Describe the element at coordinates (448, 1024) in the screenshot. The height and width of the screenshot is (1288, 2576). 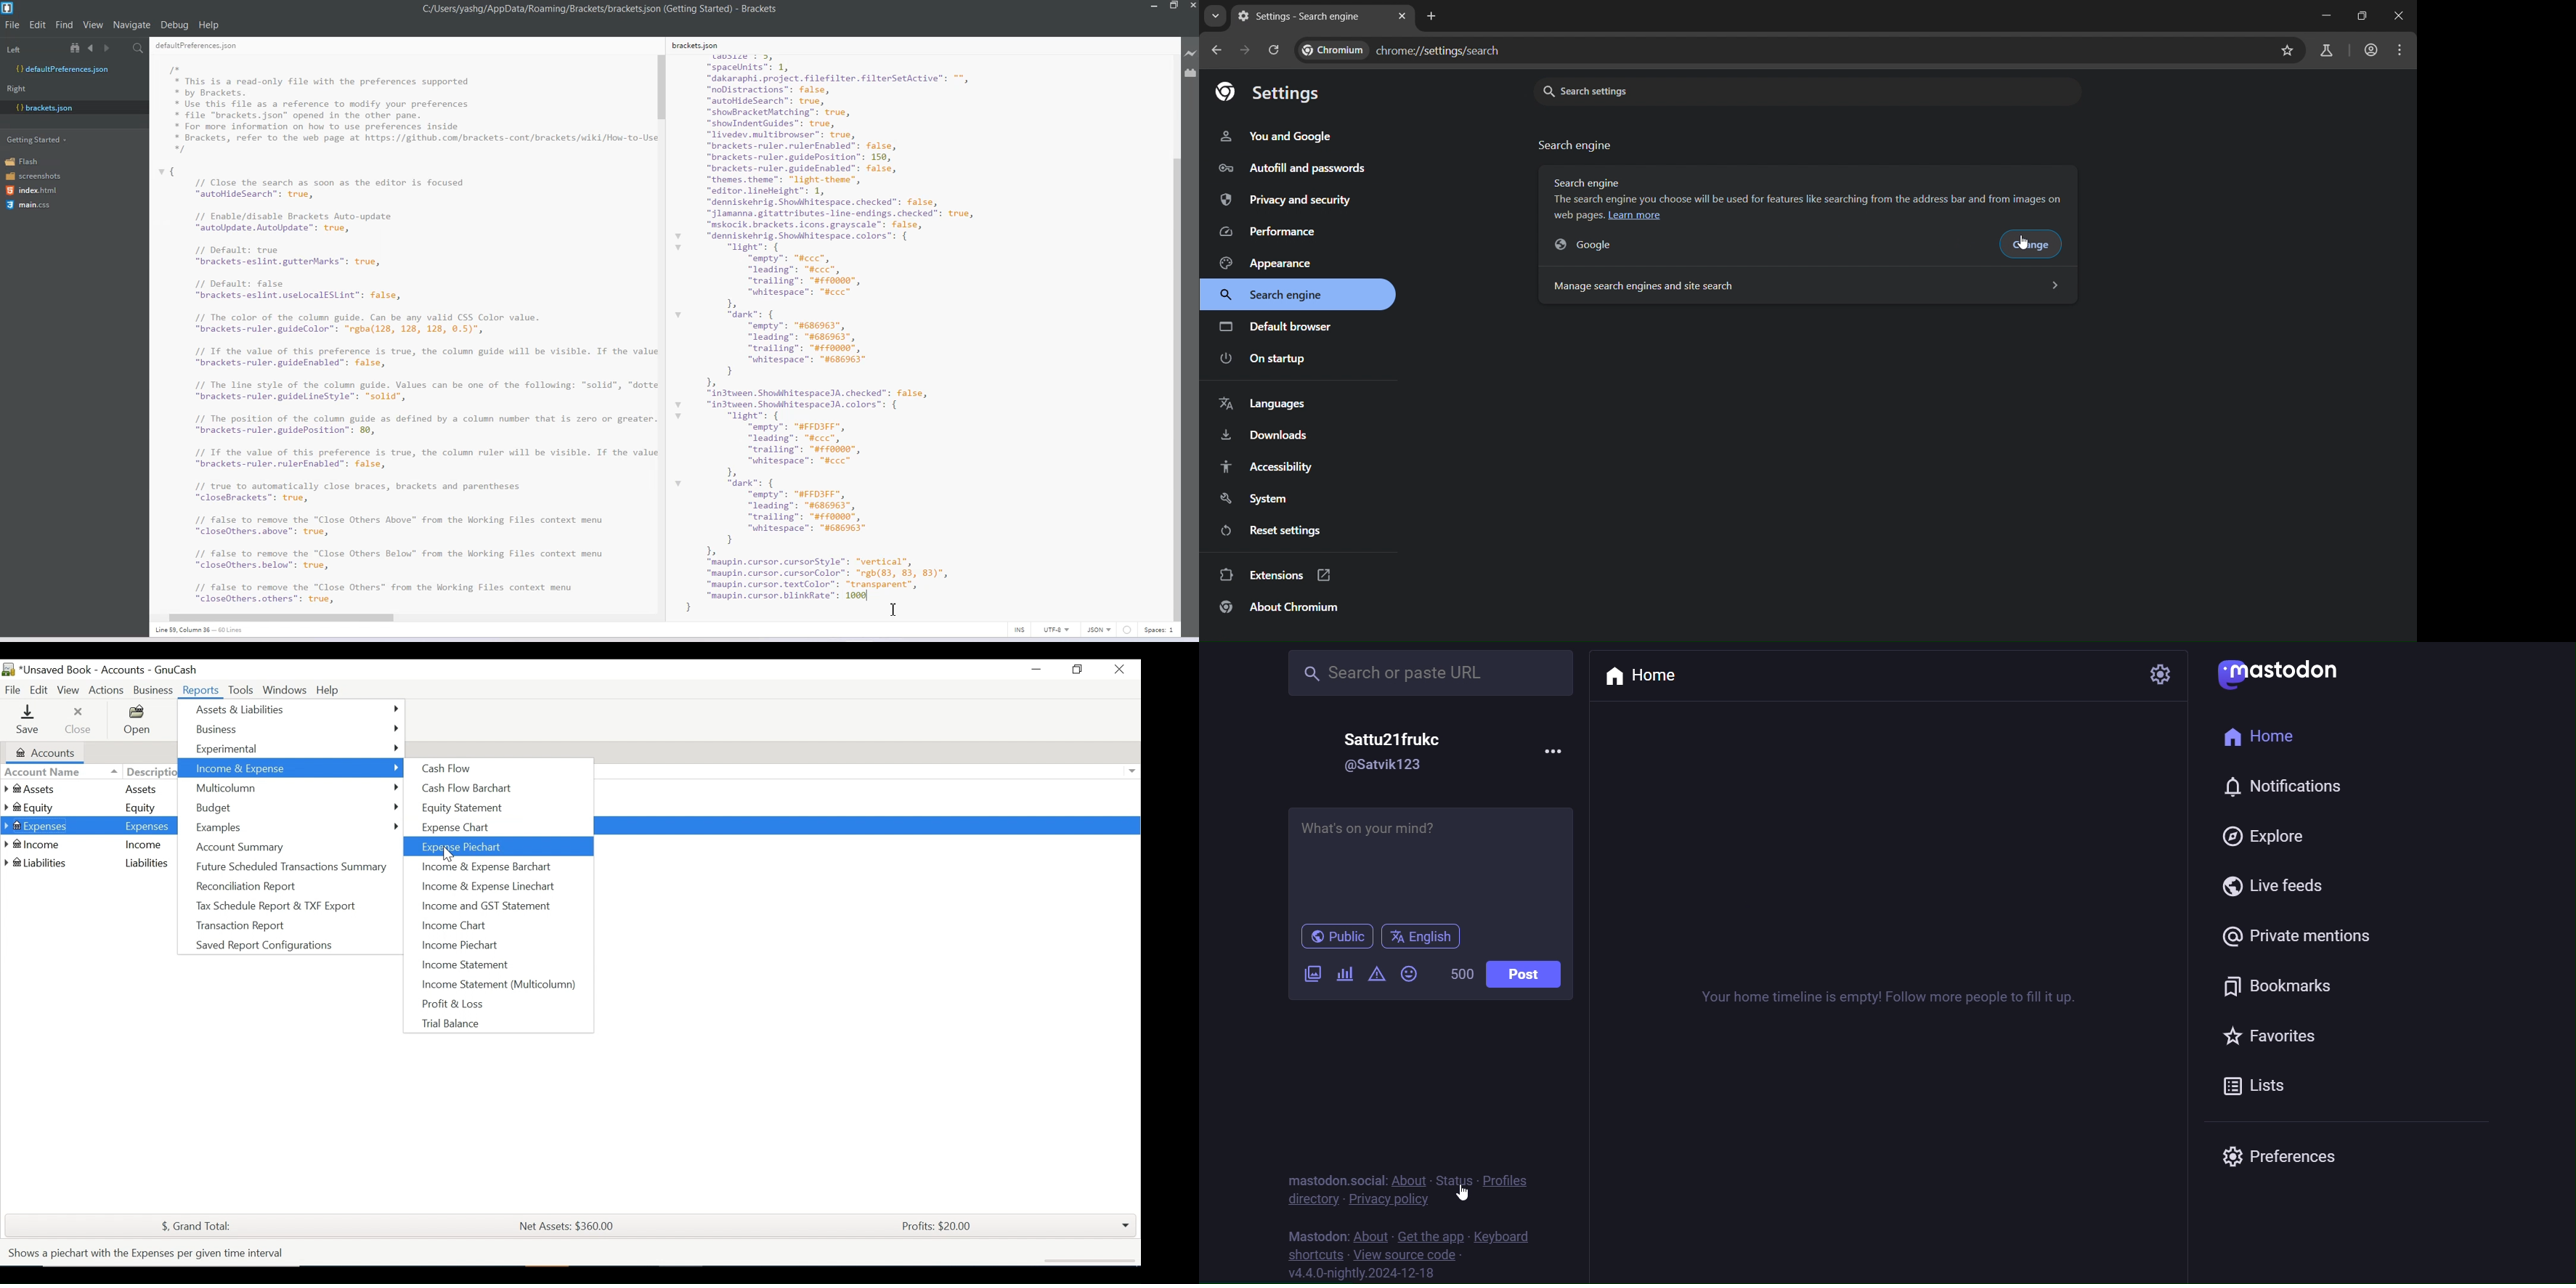
I see `Trial Balance` at that location.